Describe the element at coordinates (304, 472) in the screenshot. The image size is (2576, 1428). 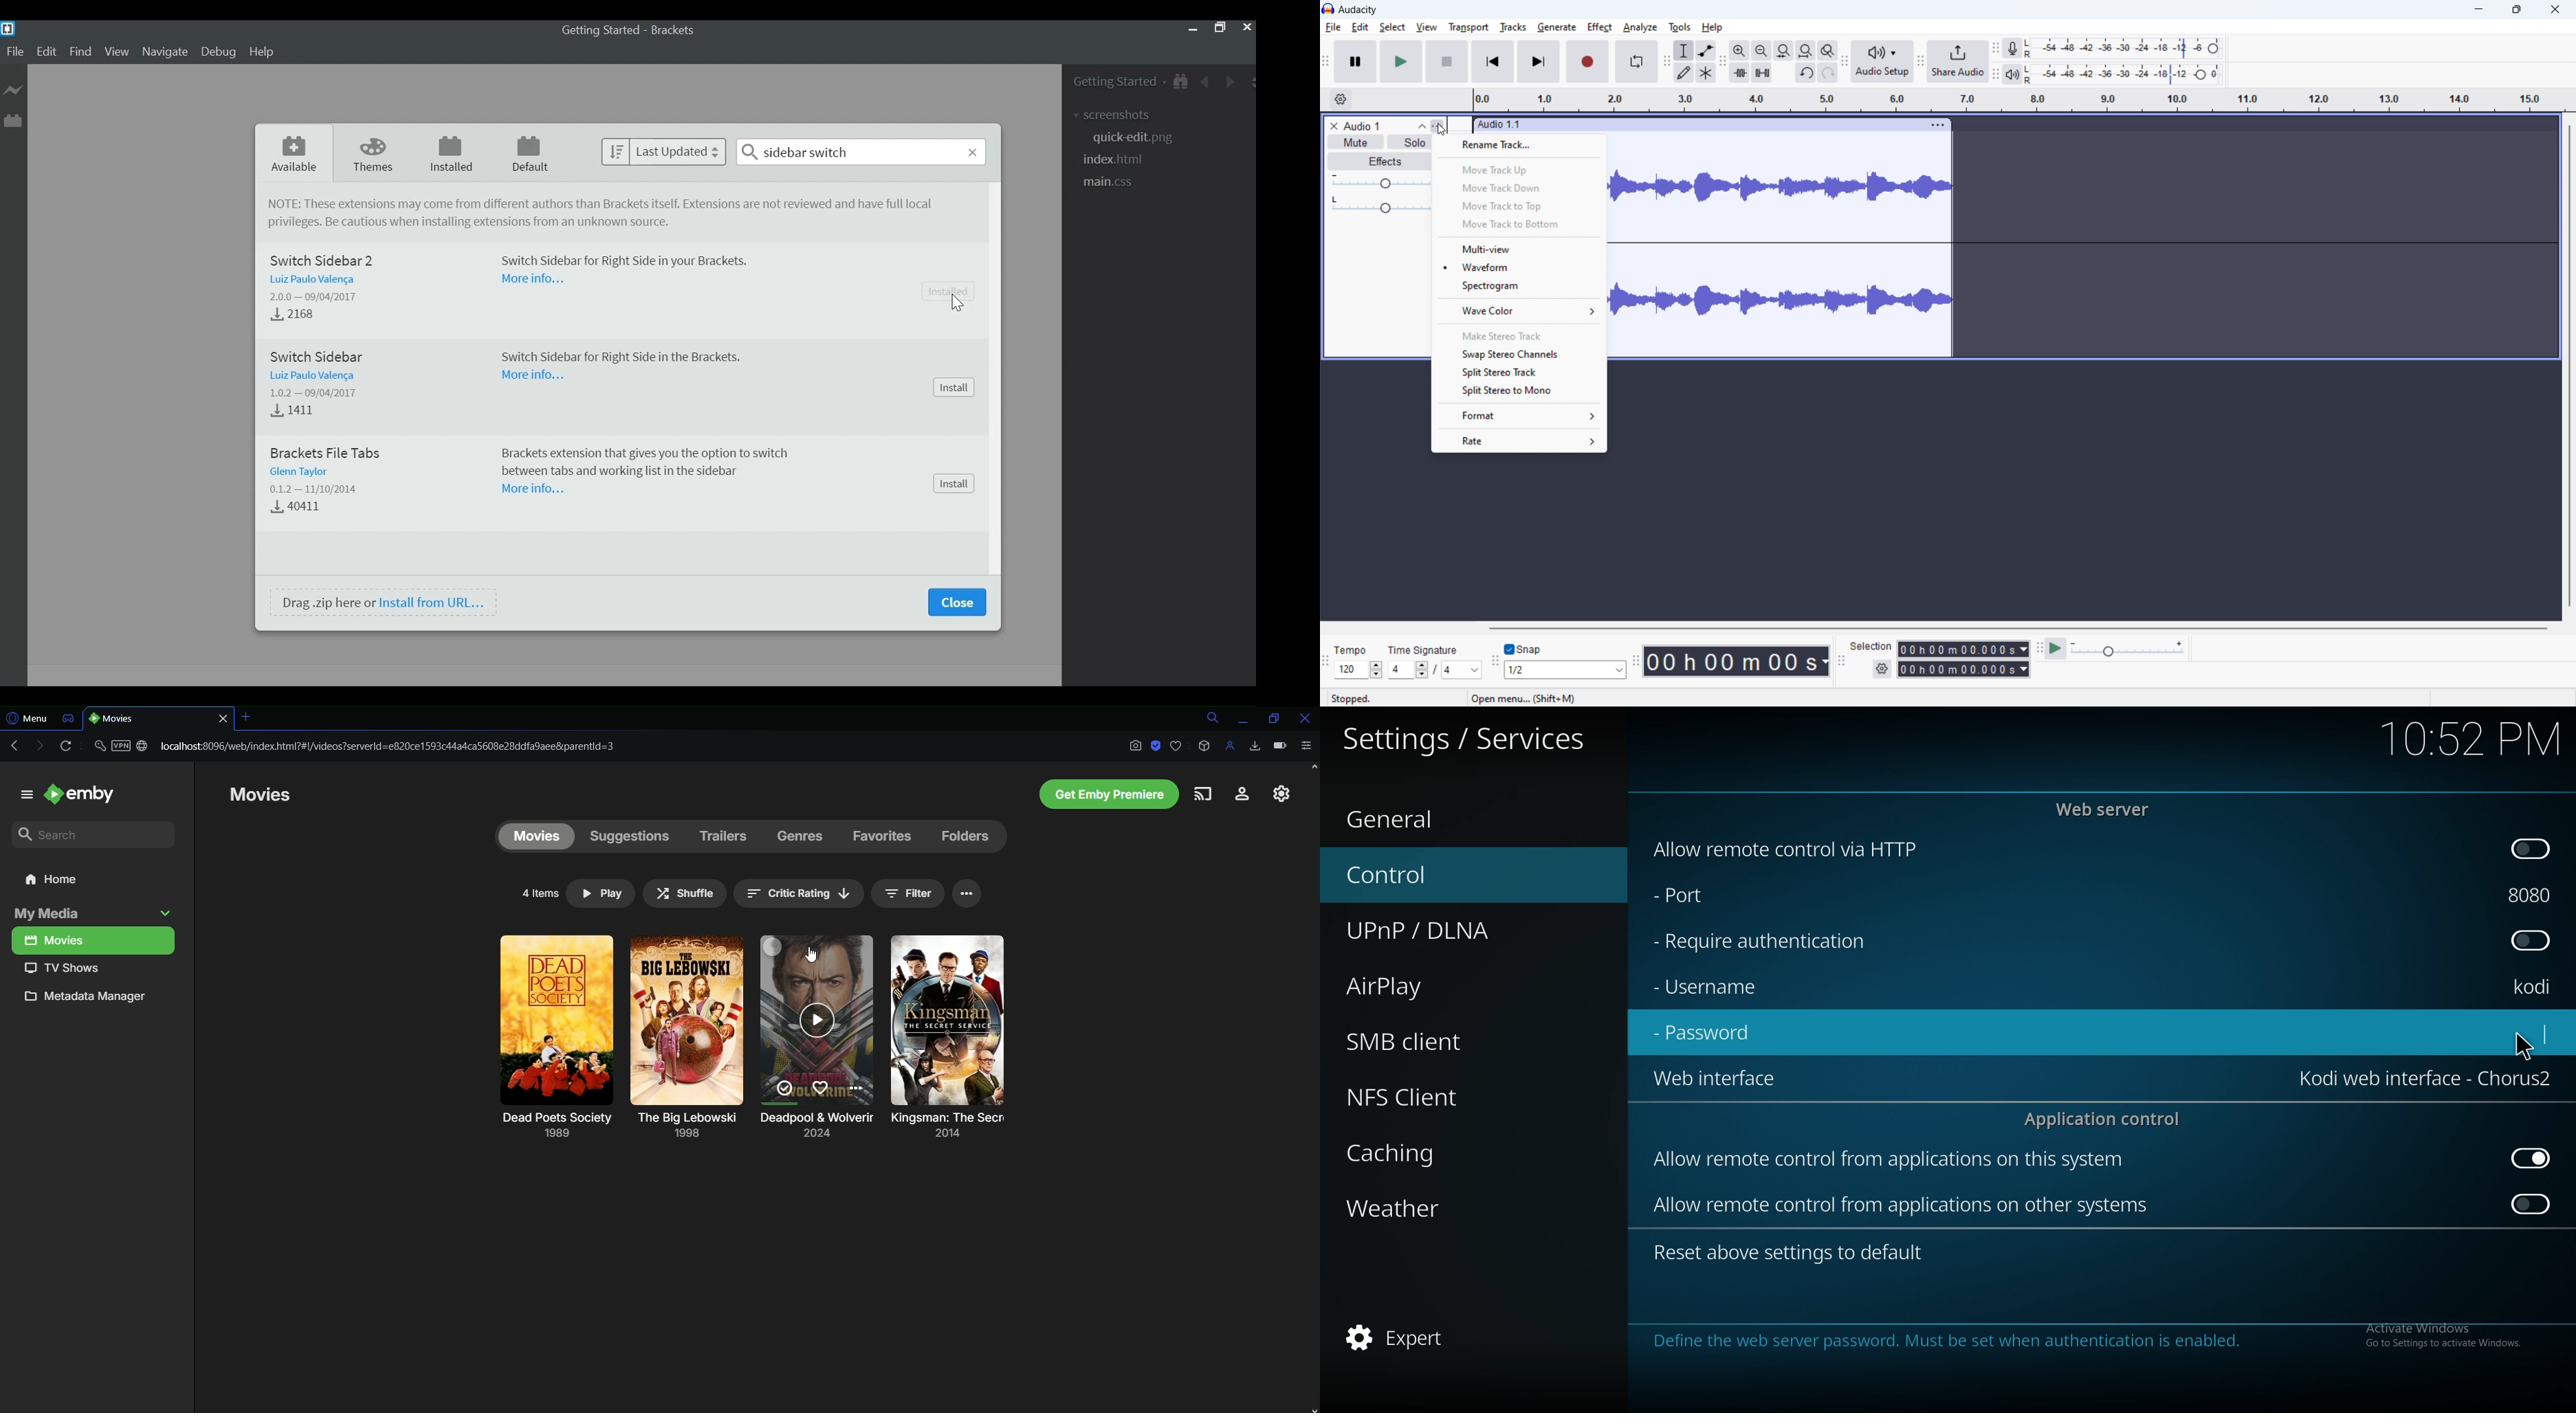
I see `Glenn Taylor` at that location.